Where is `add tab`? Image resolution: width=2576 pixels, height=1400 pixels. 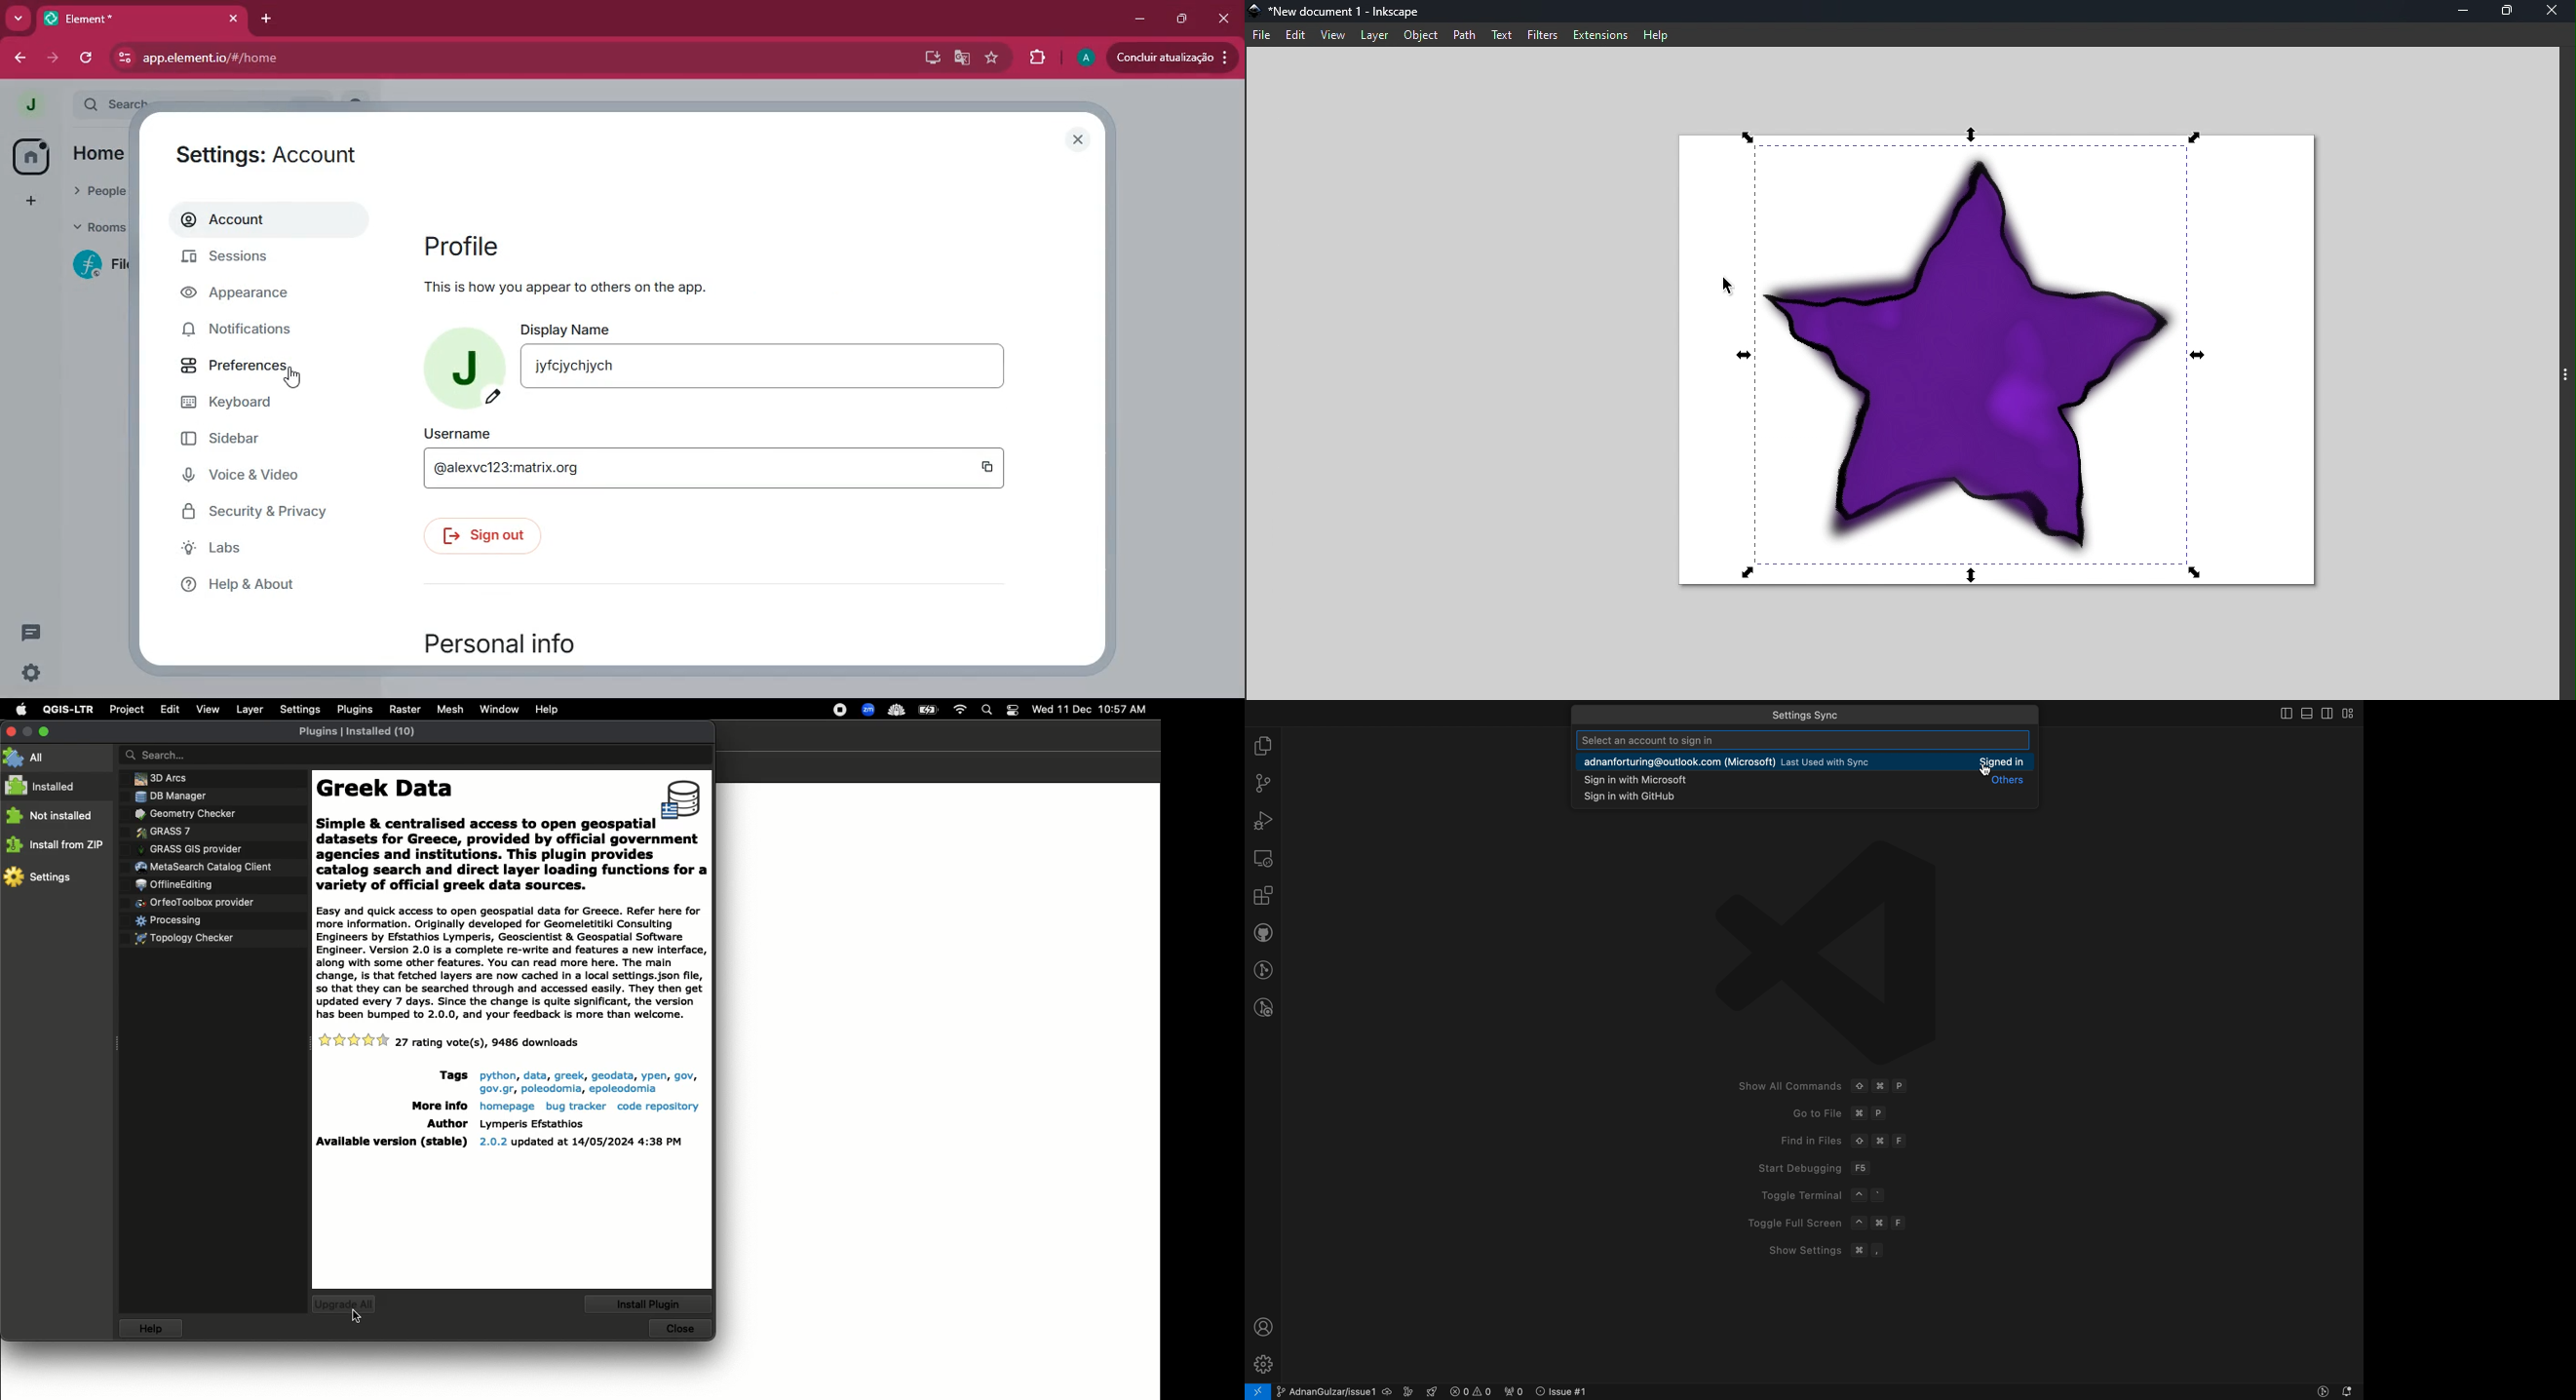
add tab is located at coordinates (270, 19).